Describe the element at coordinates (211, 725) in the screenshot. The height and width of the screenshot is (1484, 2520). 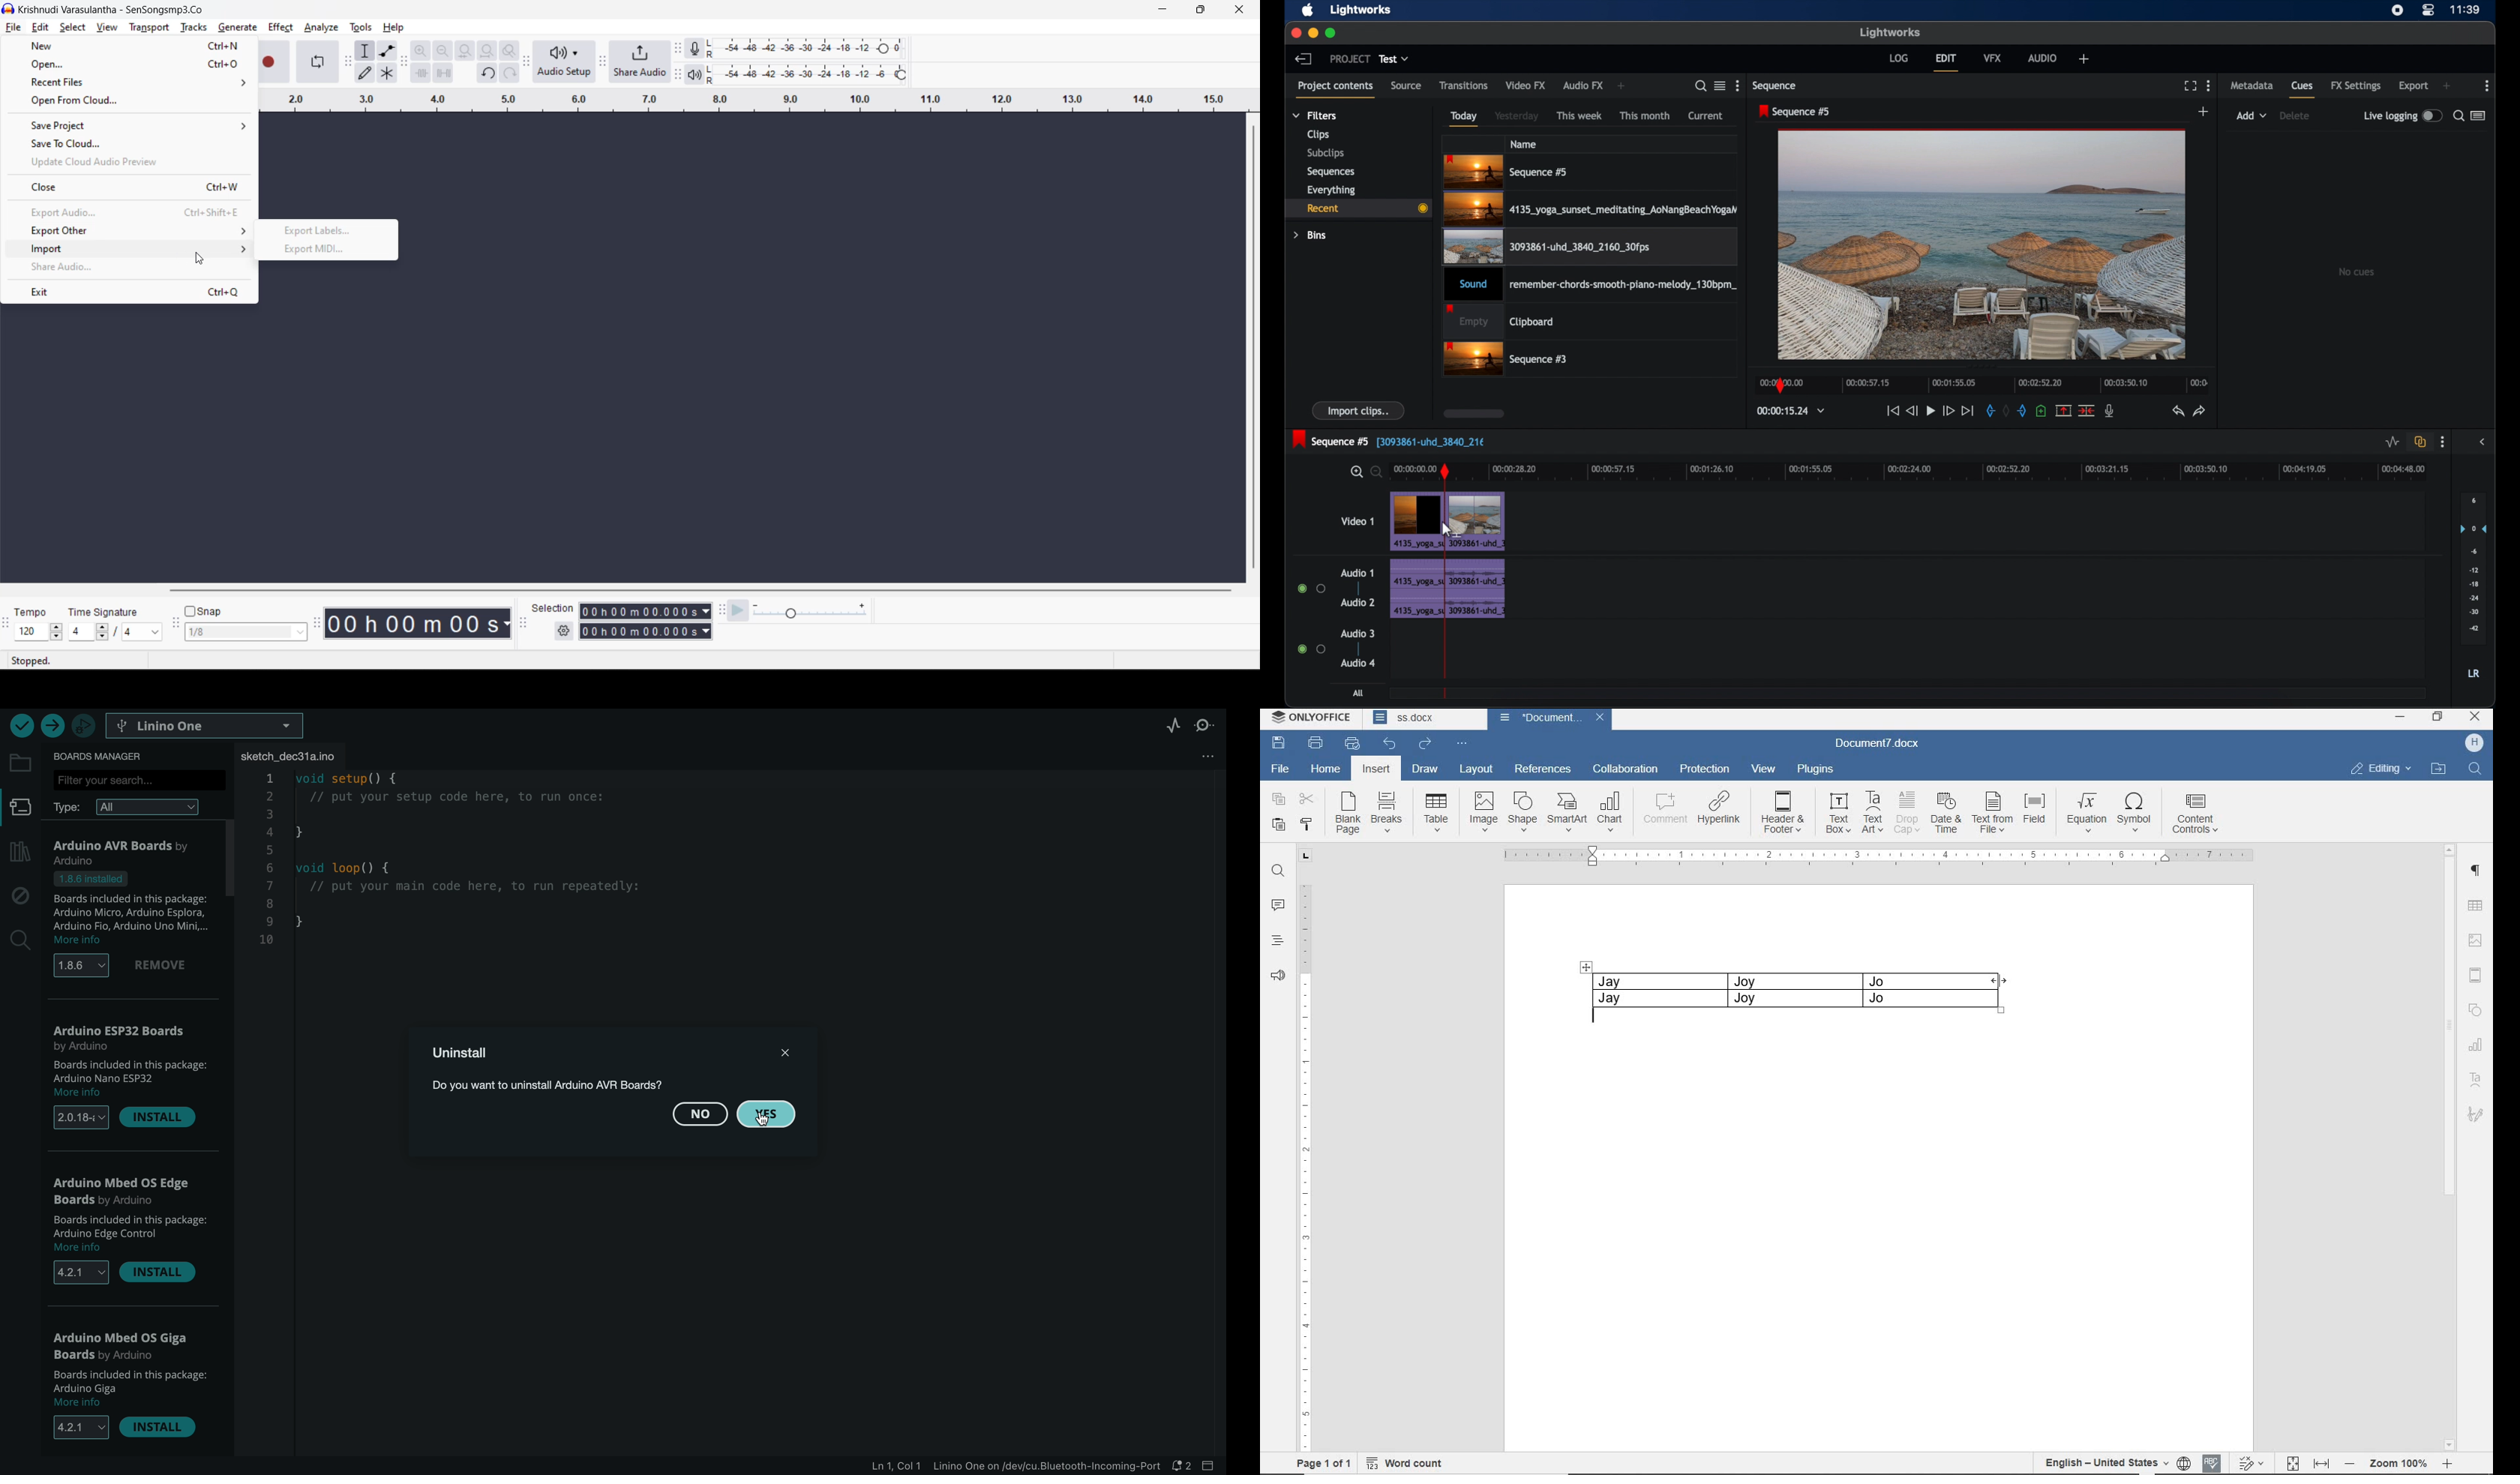
I see `linino one` at that location.